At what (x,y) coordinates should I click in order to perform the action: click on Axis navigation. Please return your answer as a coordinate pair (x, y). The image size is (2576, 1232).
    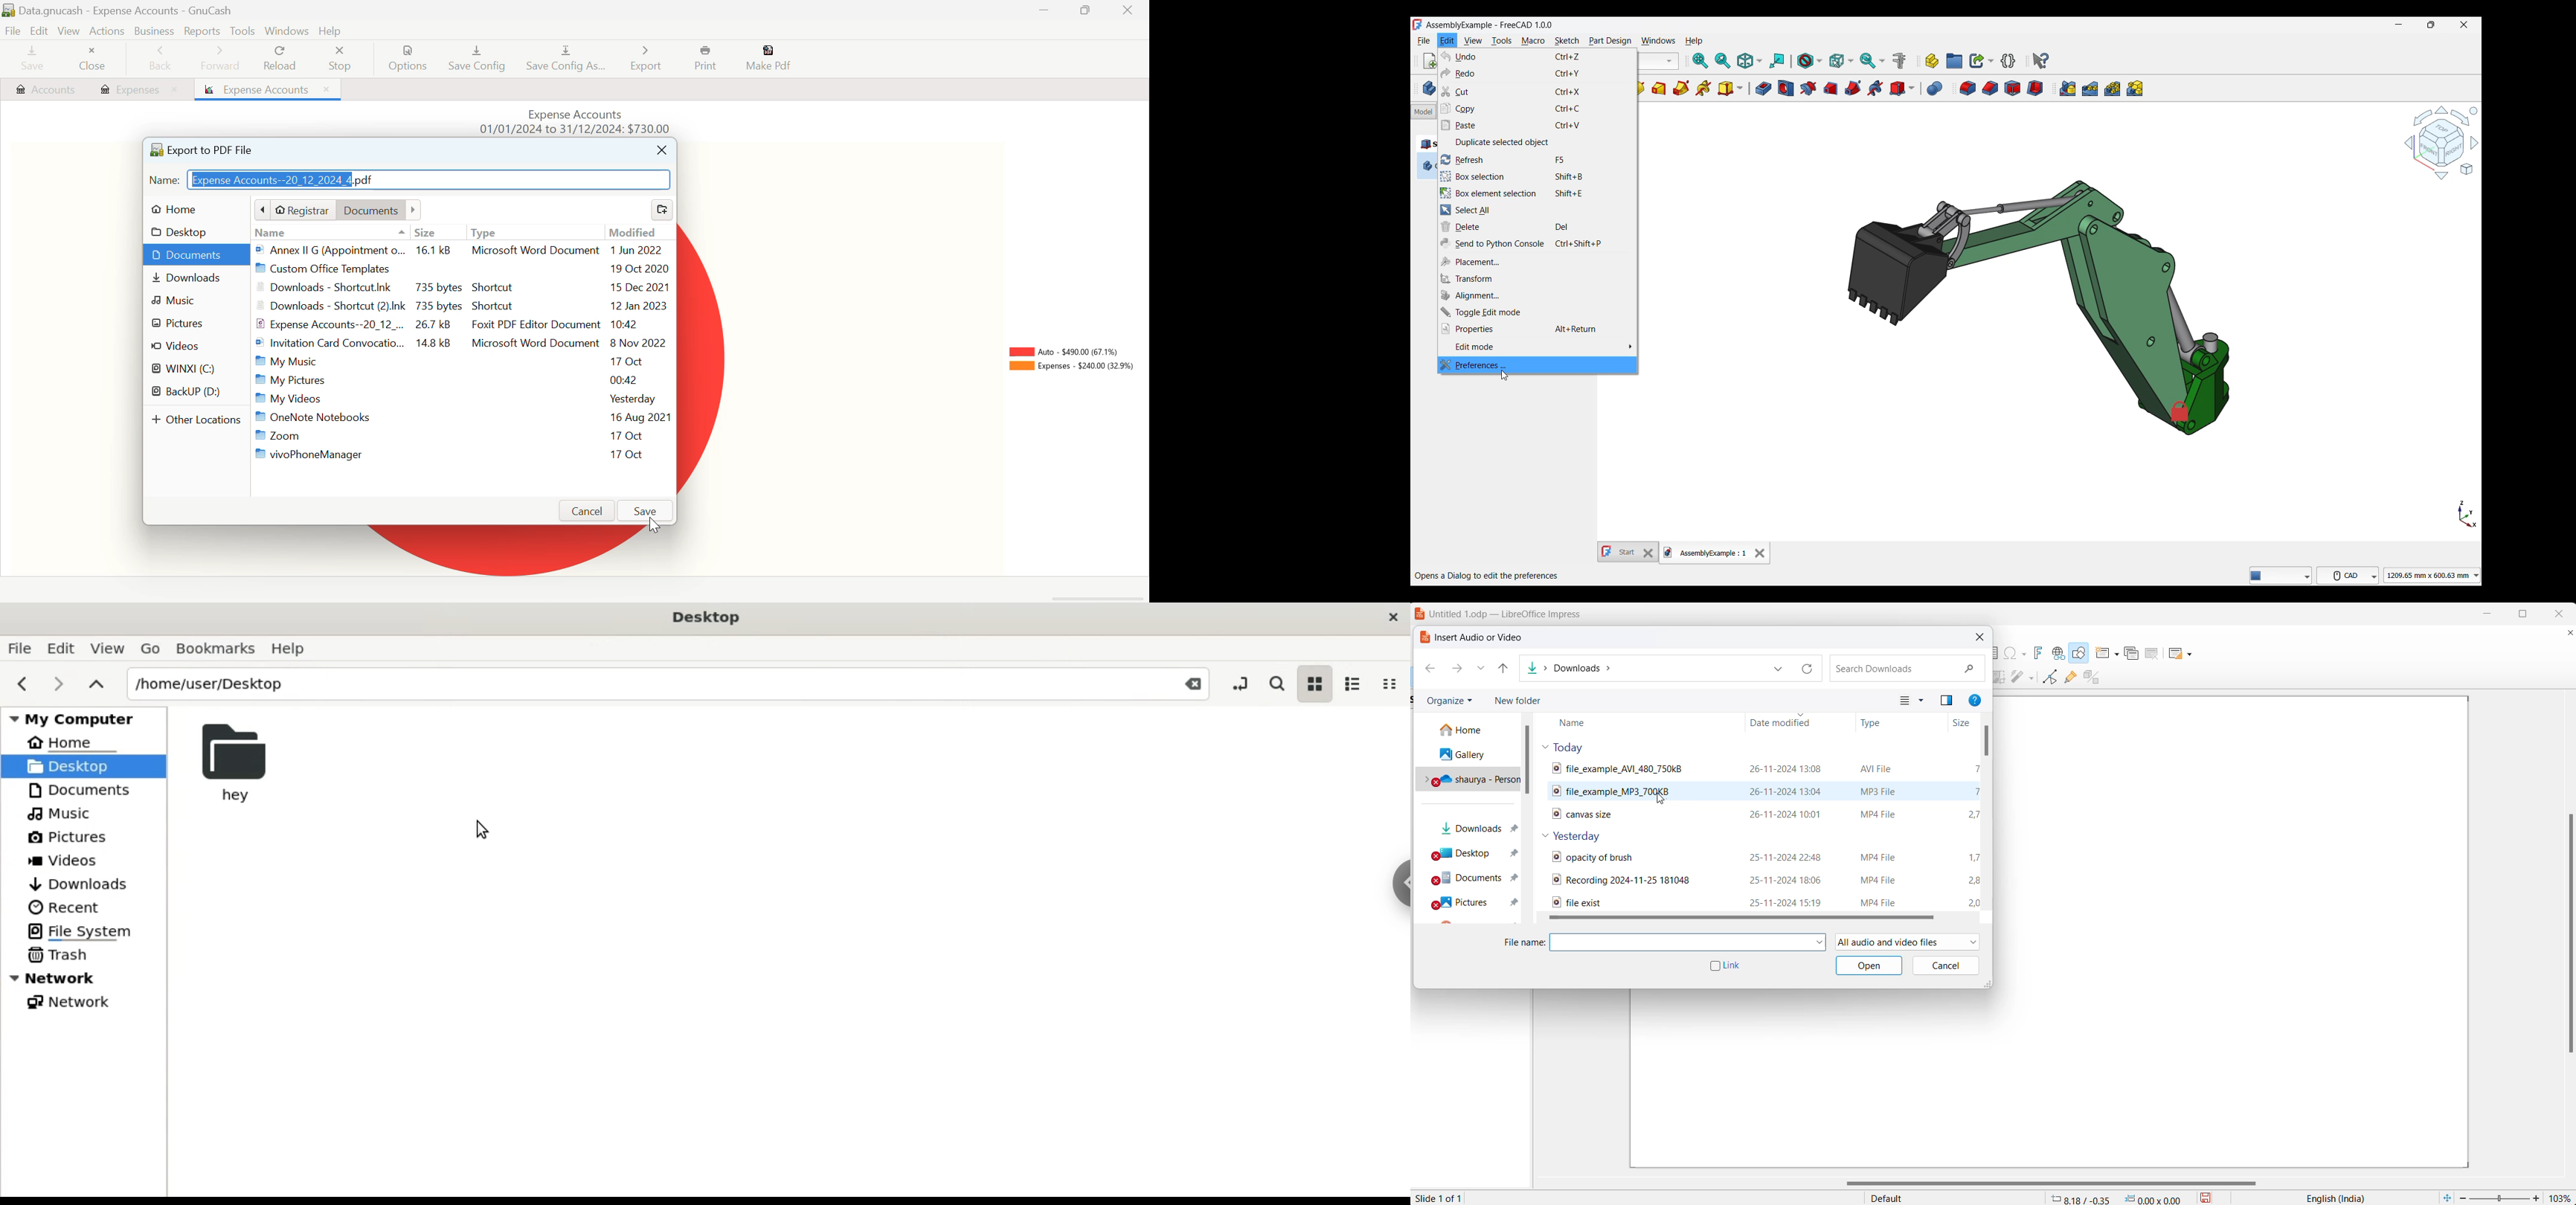
    Looking at the image, I should click on (2468, 514).